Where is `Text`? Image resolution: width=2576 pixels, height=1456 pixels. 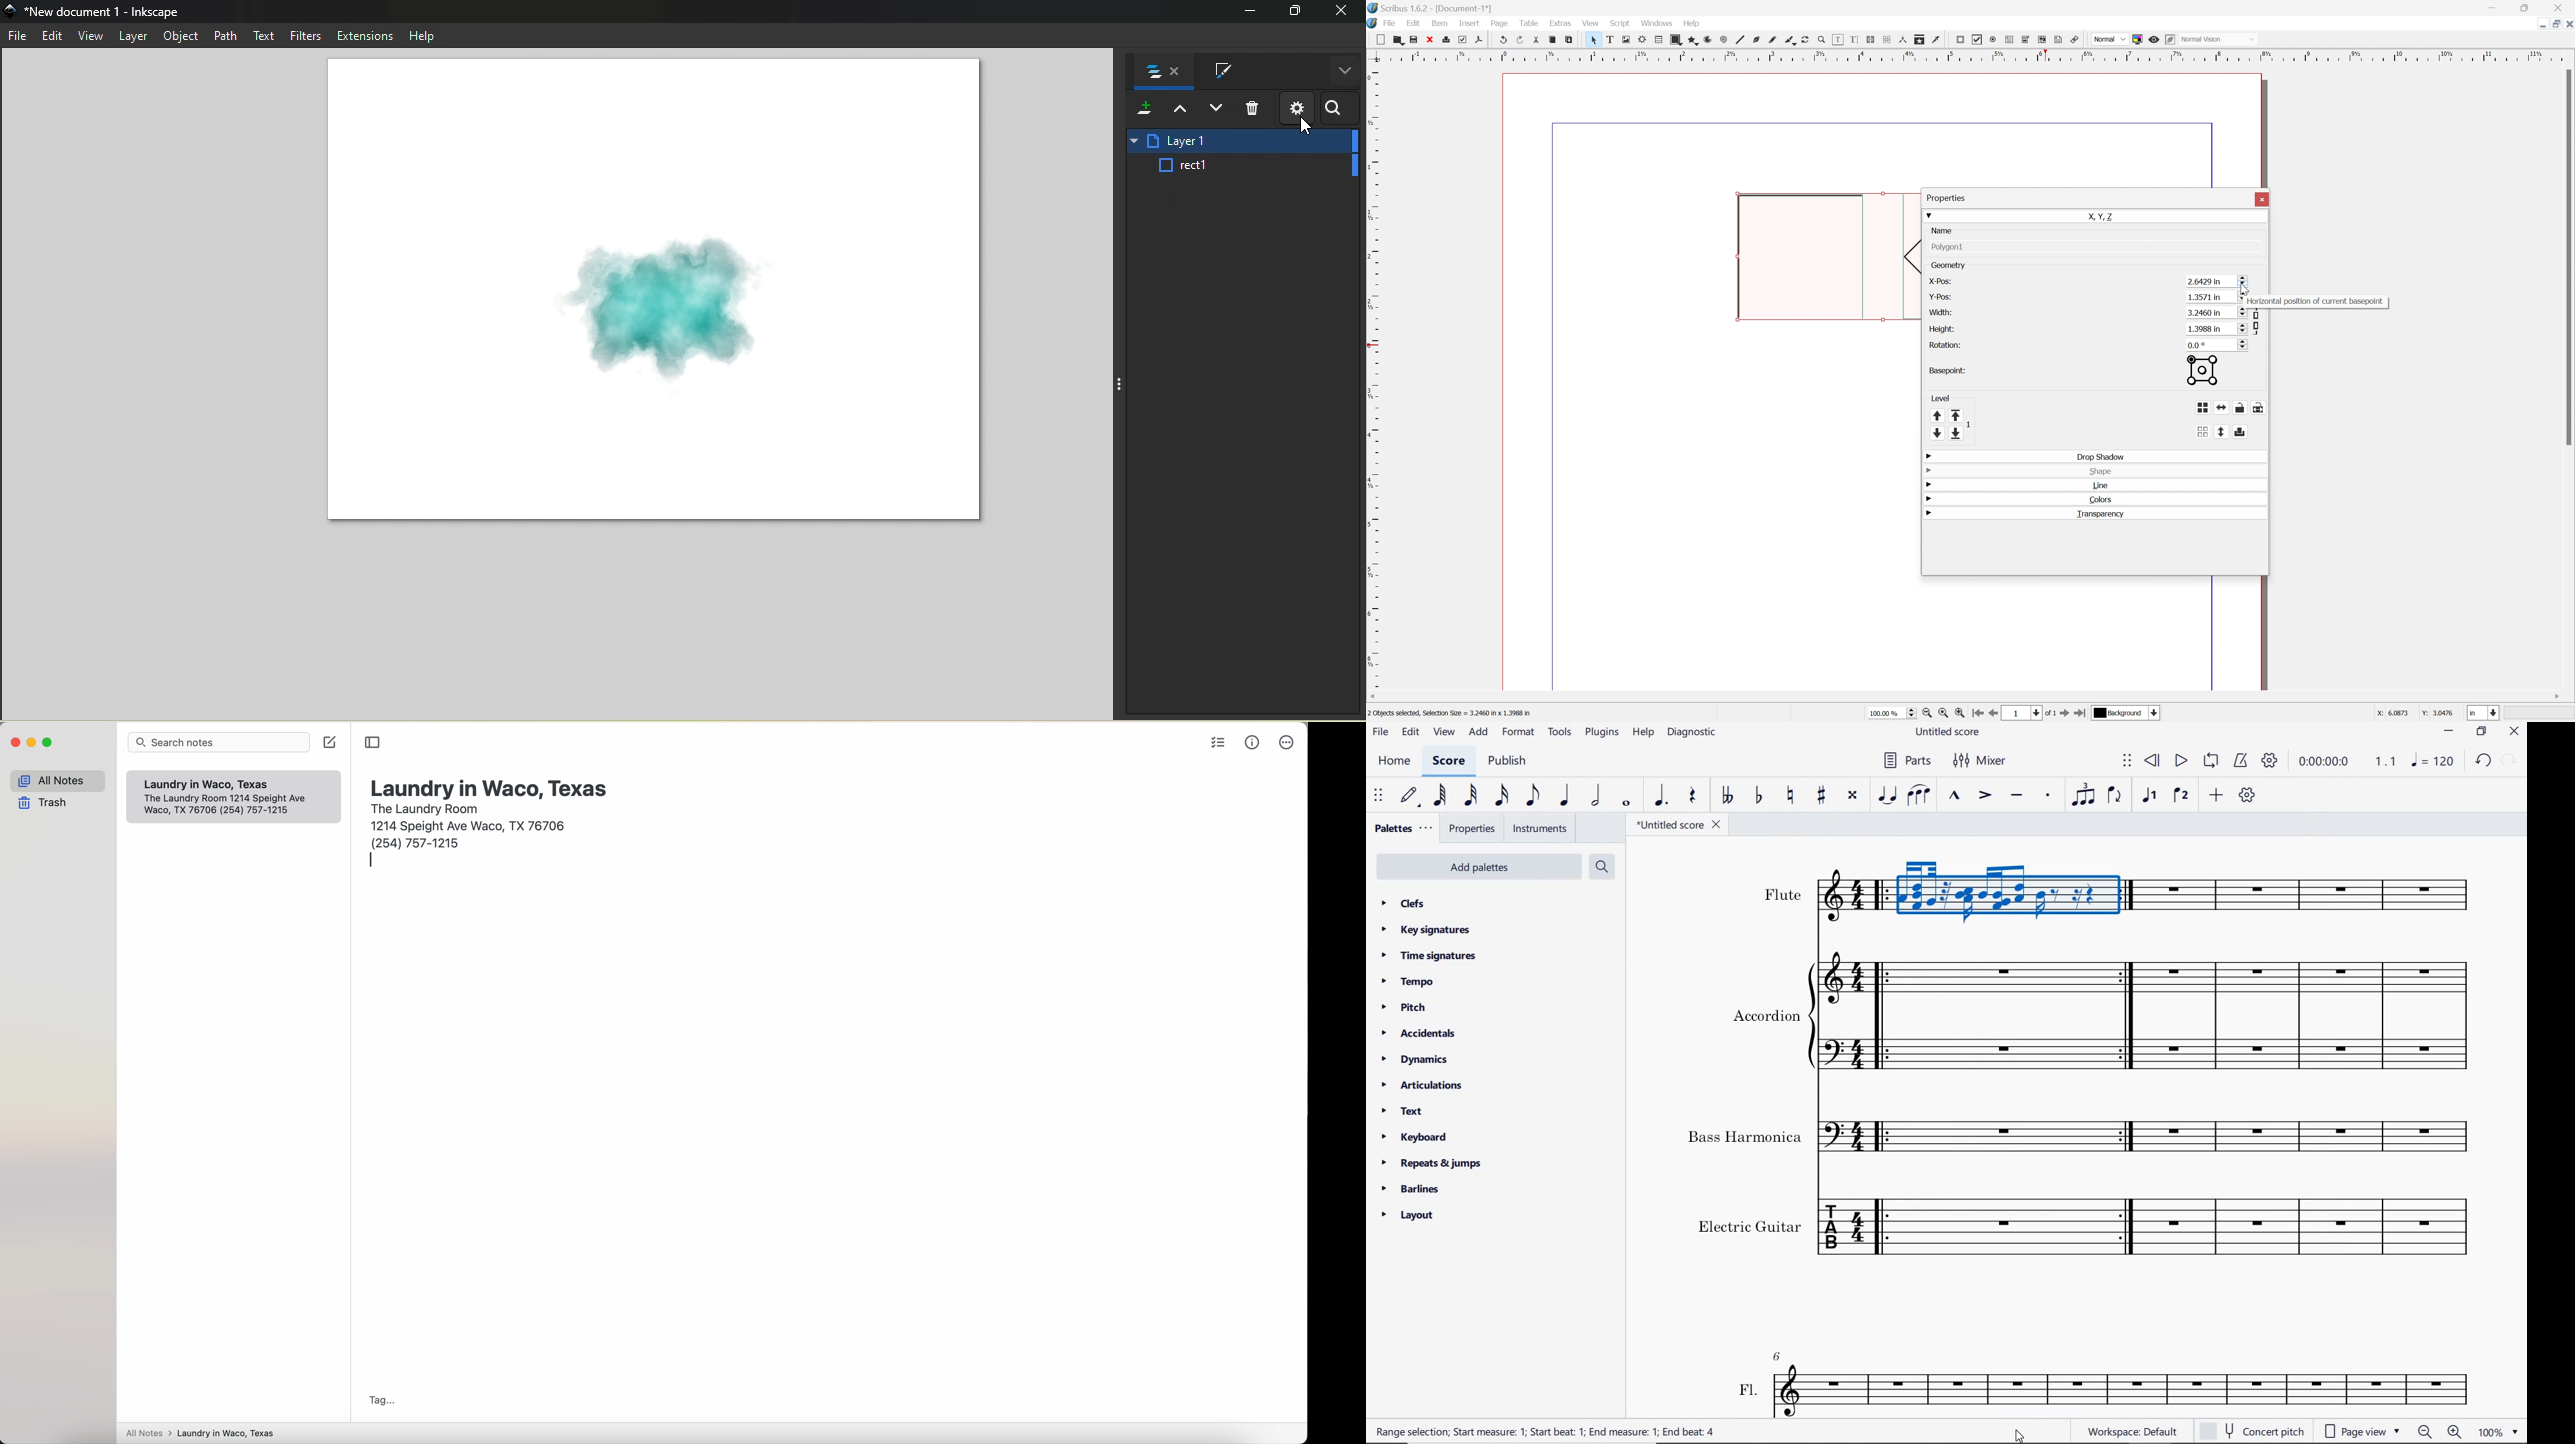
Text is located at coordinates (262, 37).